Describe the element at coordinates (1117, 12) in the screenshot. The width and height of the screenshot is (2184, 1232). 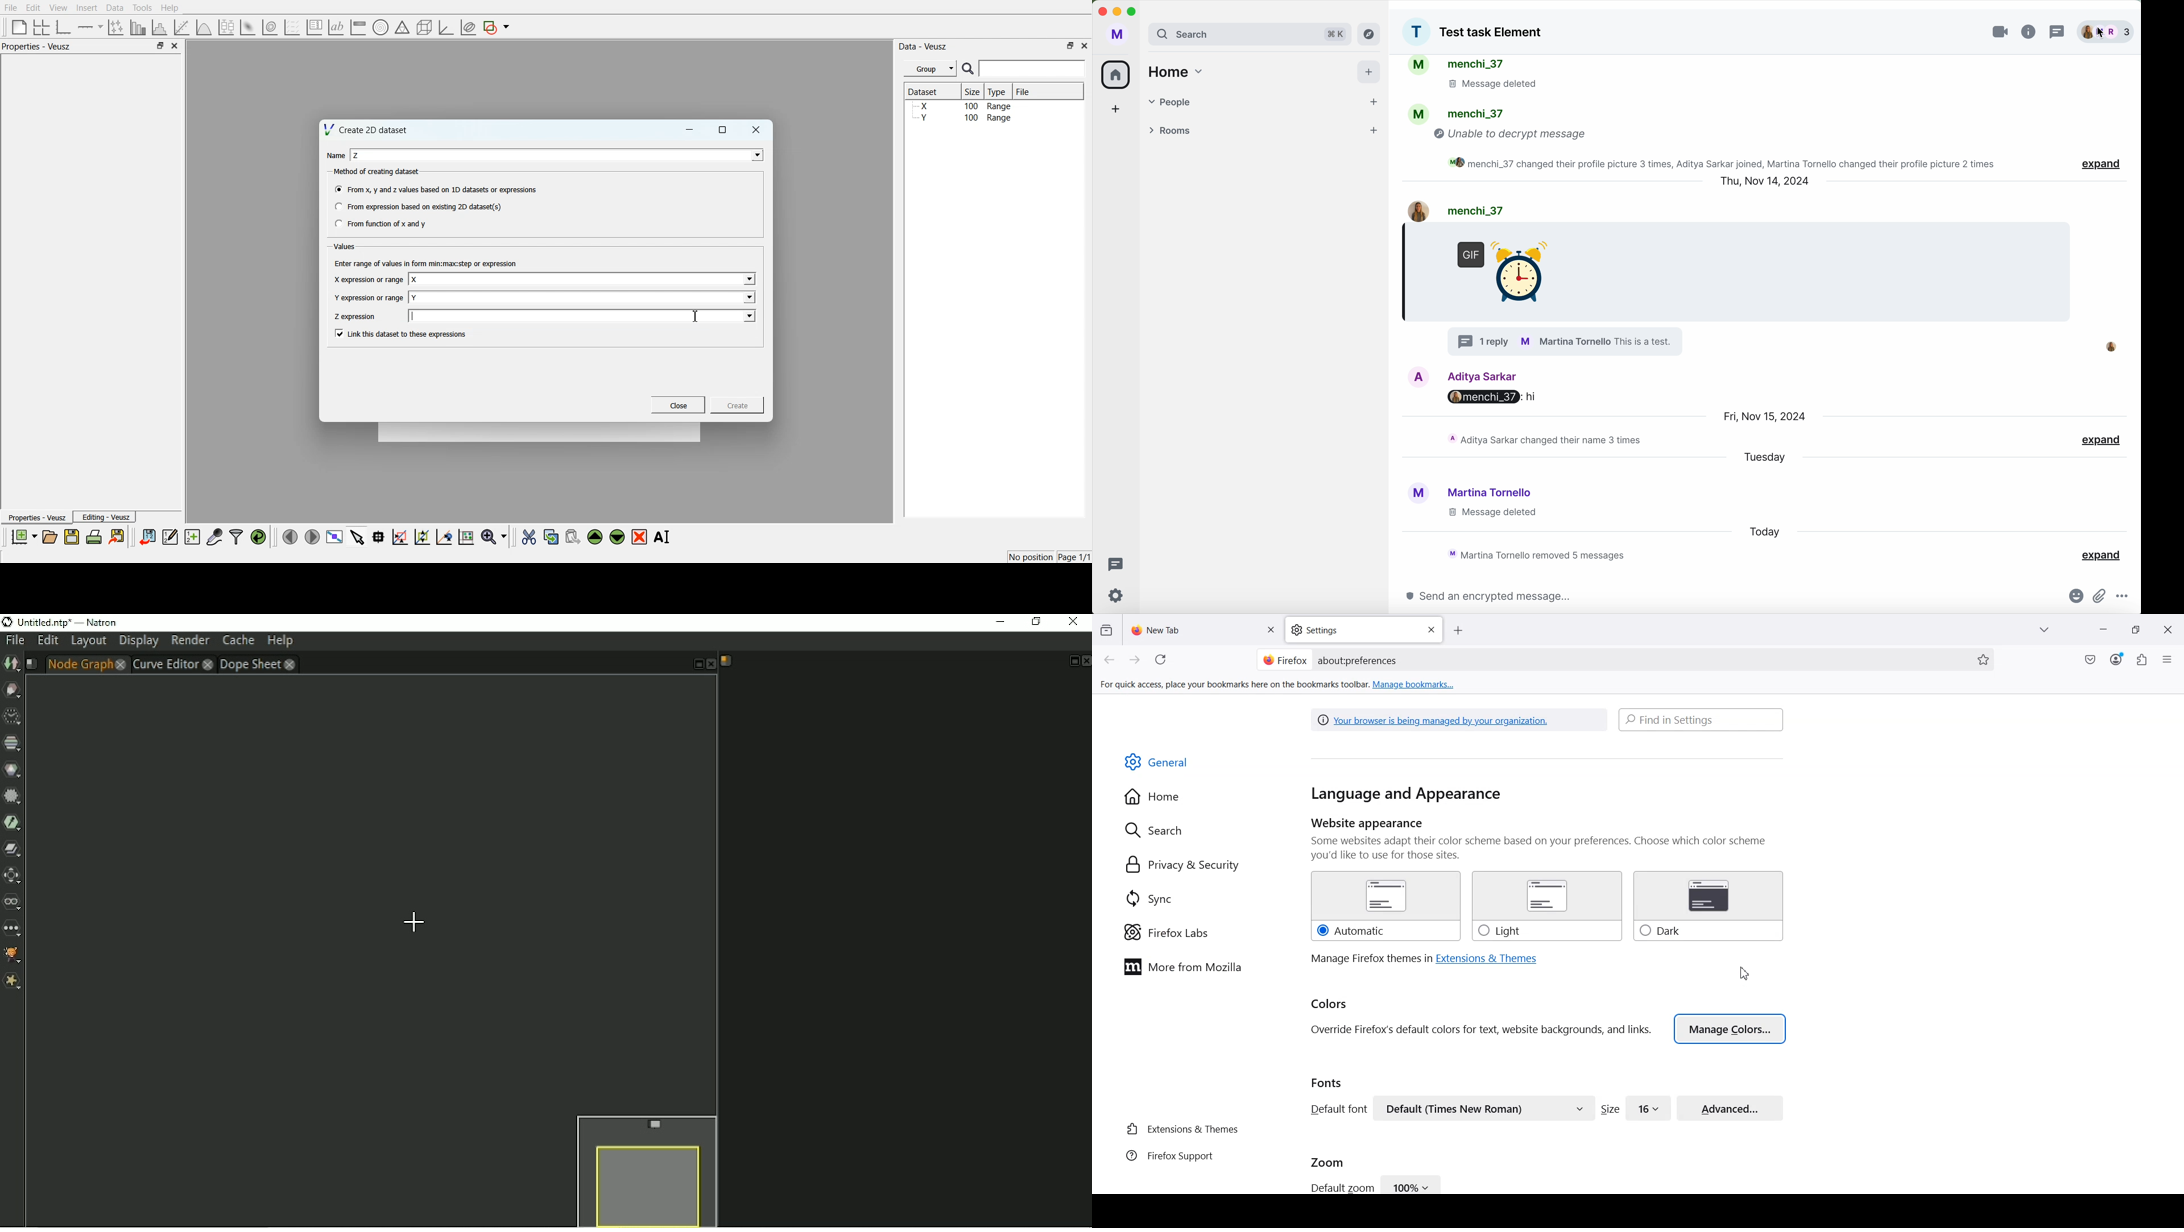
I see `minimize` at that location.